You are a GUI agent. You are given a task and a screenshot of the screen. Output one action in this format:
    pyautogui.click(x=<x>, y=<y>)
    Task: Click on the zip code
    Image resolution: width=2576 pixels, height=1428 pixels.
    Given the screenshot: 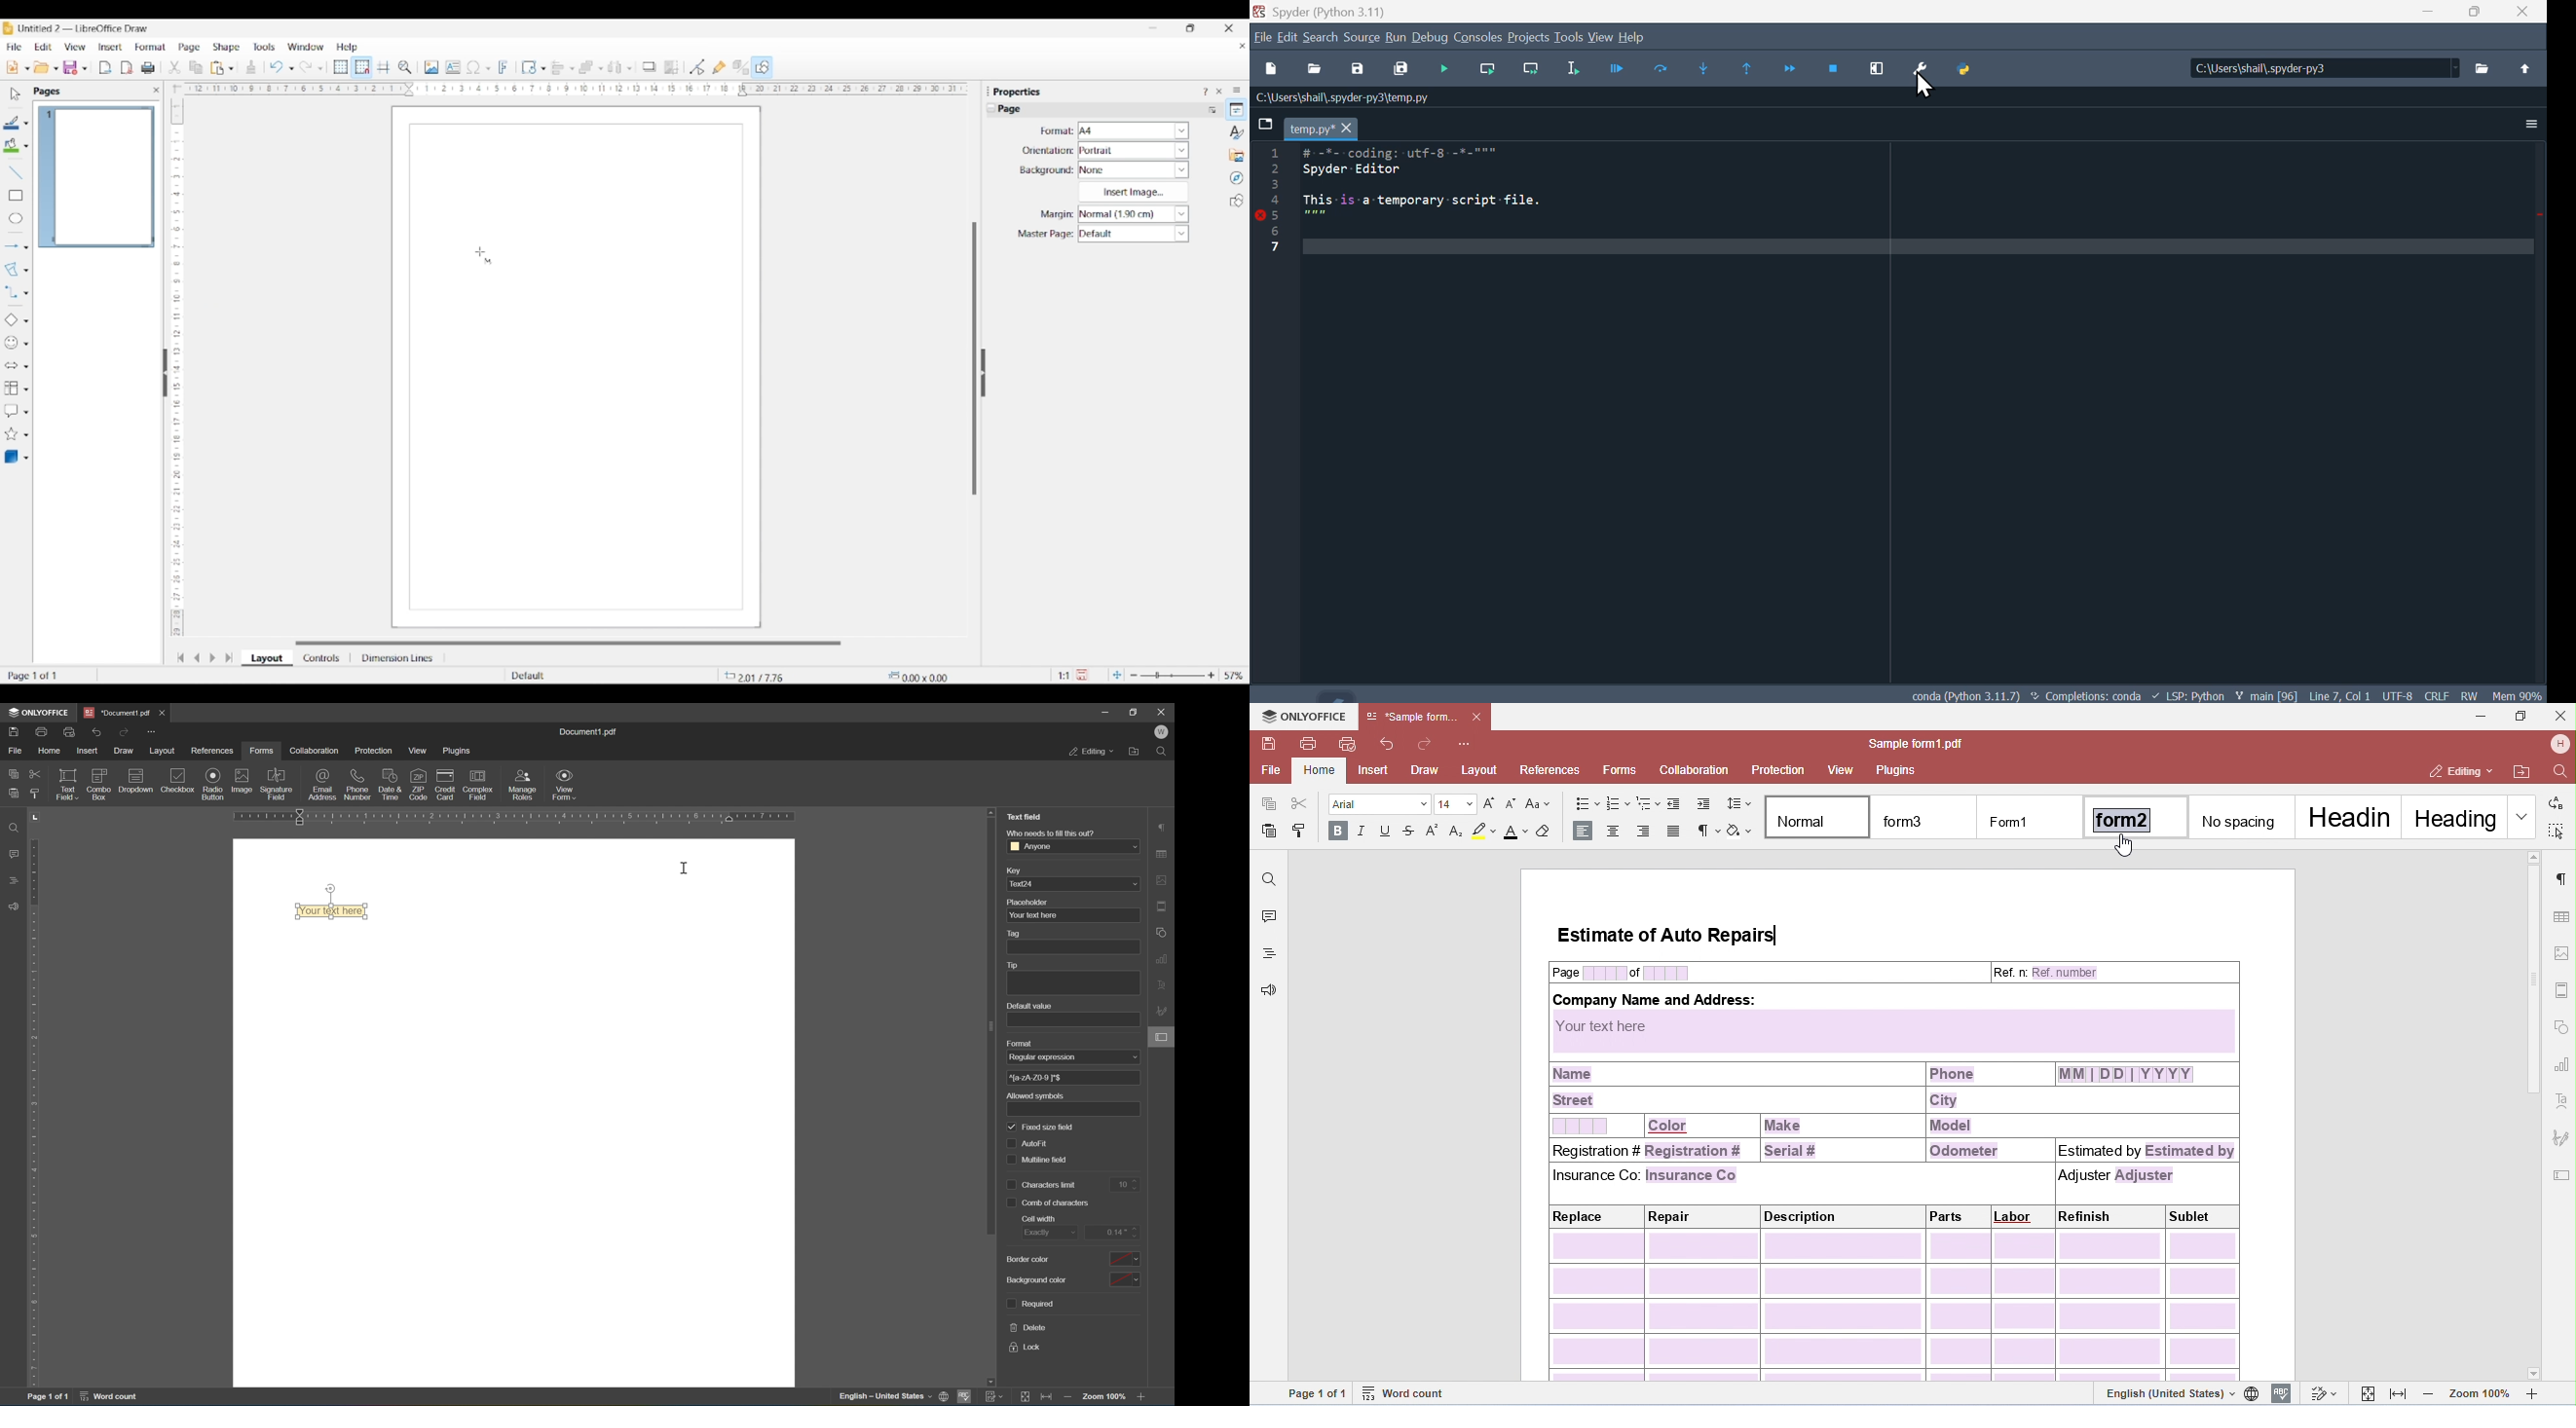 What is the action you would take?
    pyautogui.click(x=418, y=784)
    